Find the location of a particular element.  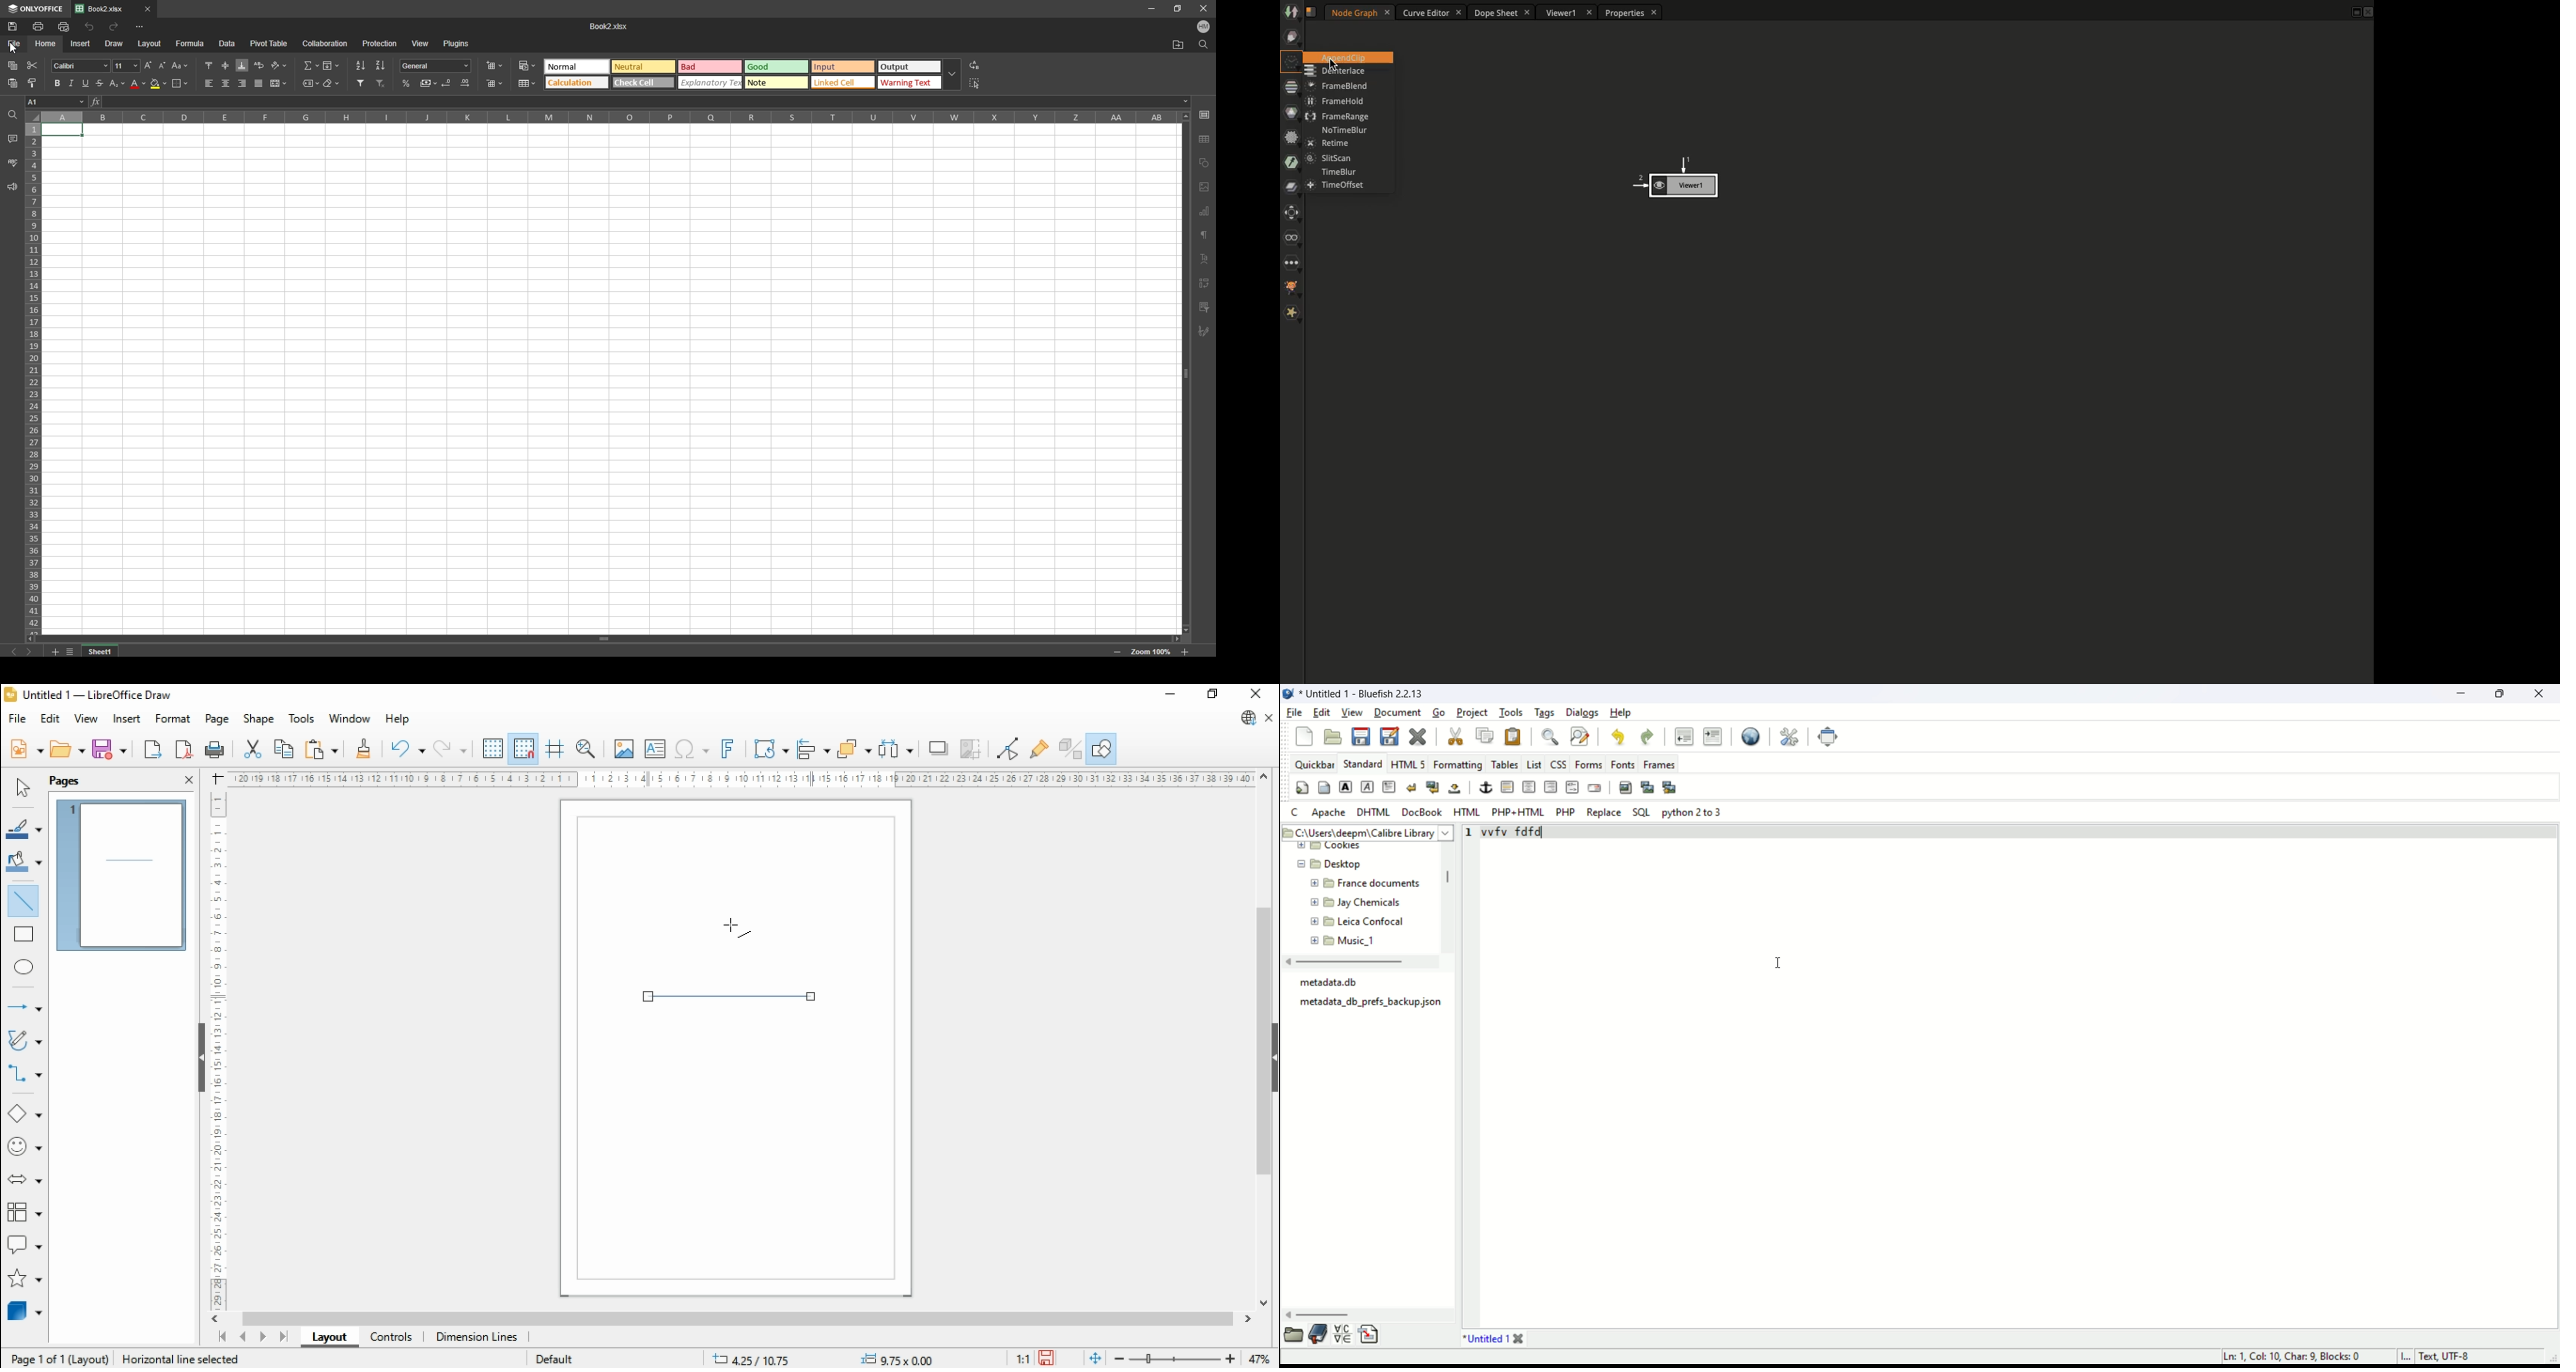

save is located at coordinates (1359, 735).